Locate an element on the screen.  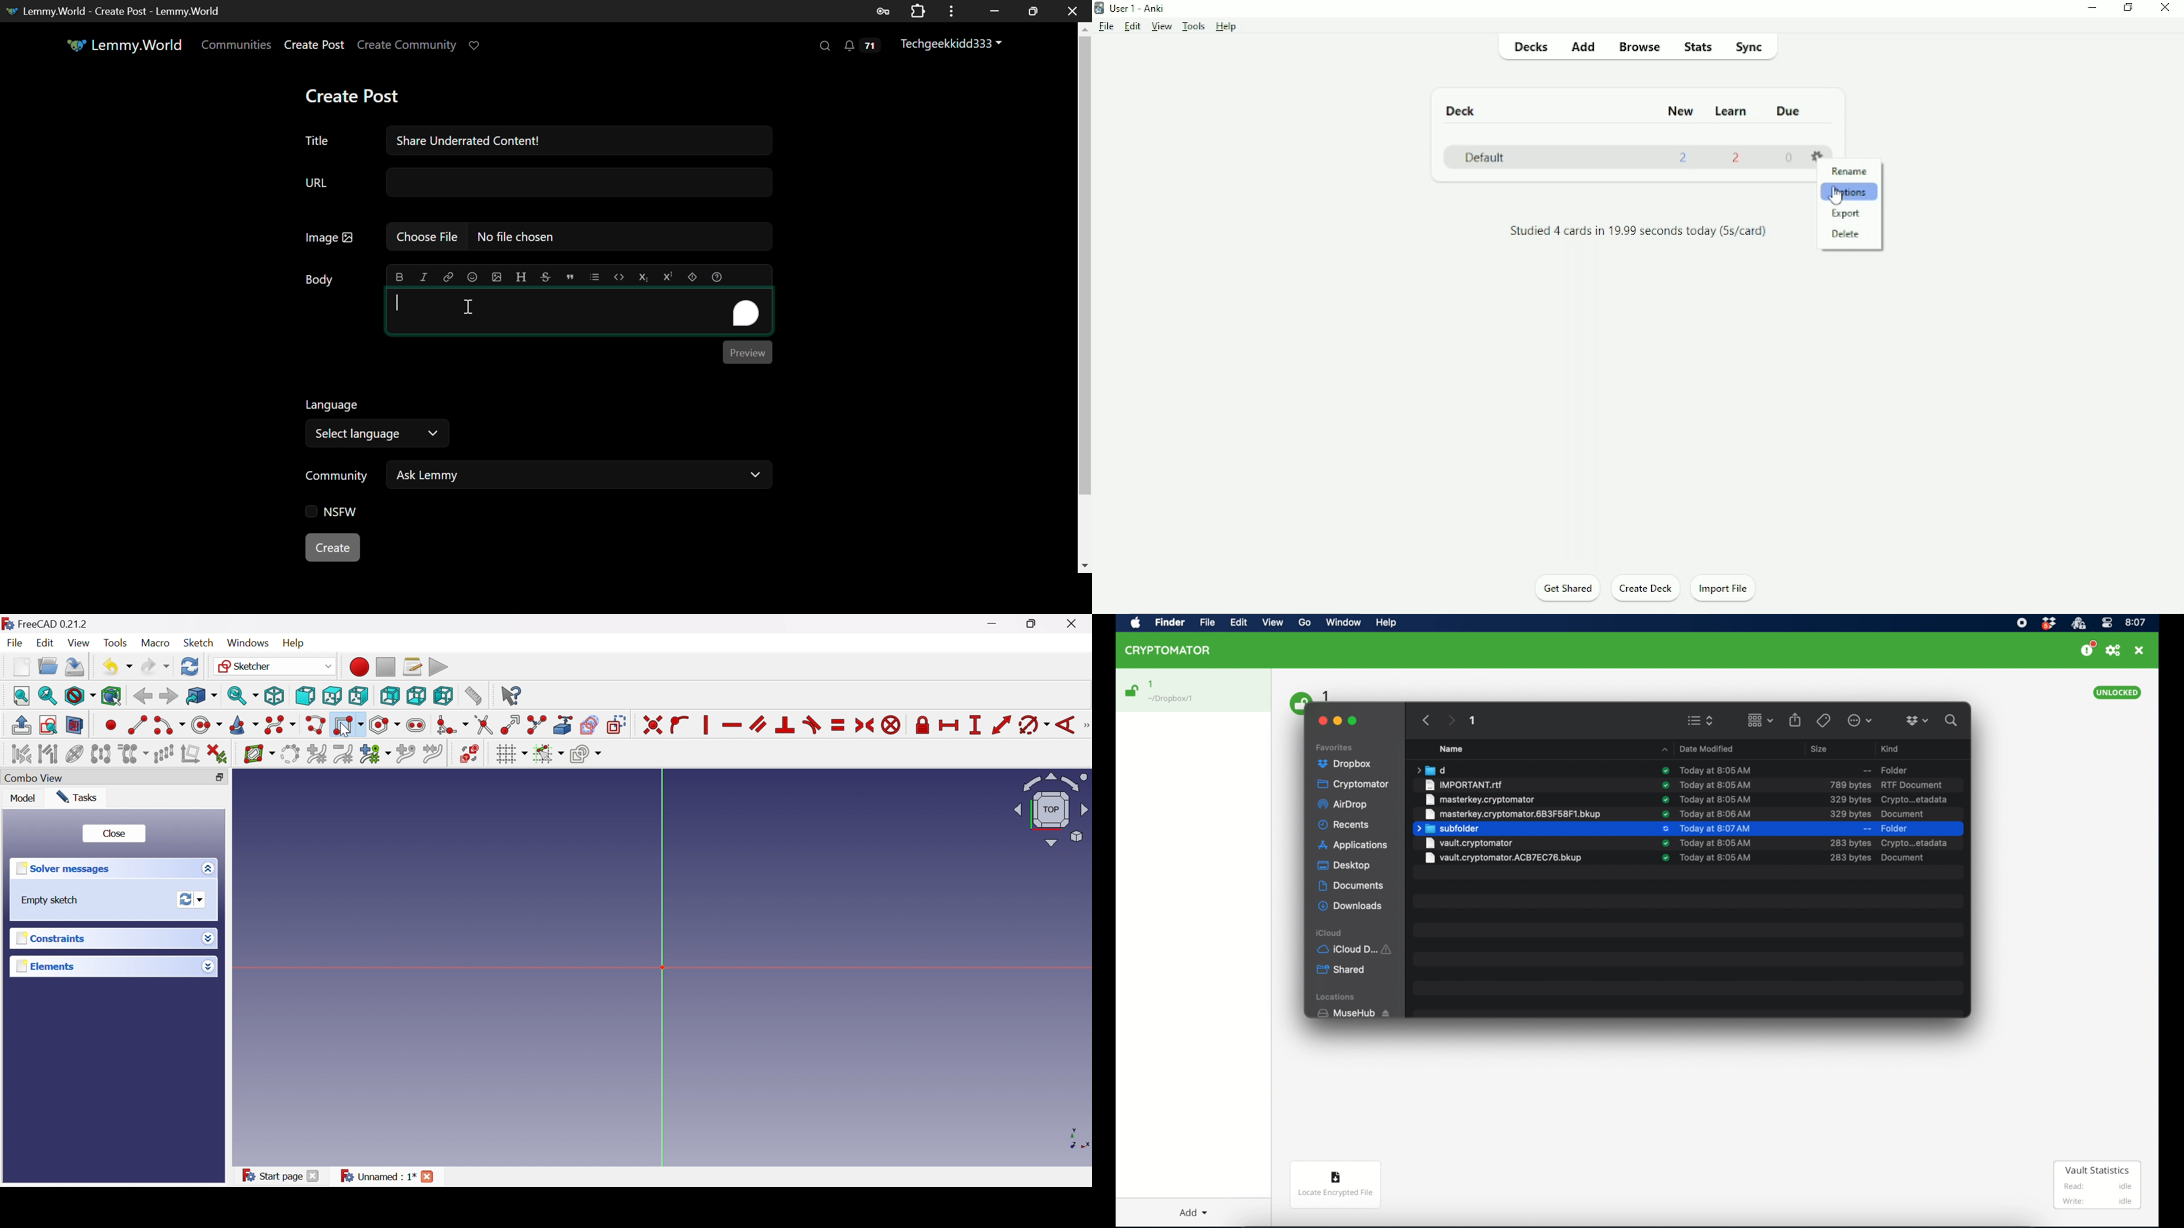
Left is located at coordinates (444, 695).